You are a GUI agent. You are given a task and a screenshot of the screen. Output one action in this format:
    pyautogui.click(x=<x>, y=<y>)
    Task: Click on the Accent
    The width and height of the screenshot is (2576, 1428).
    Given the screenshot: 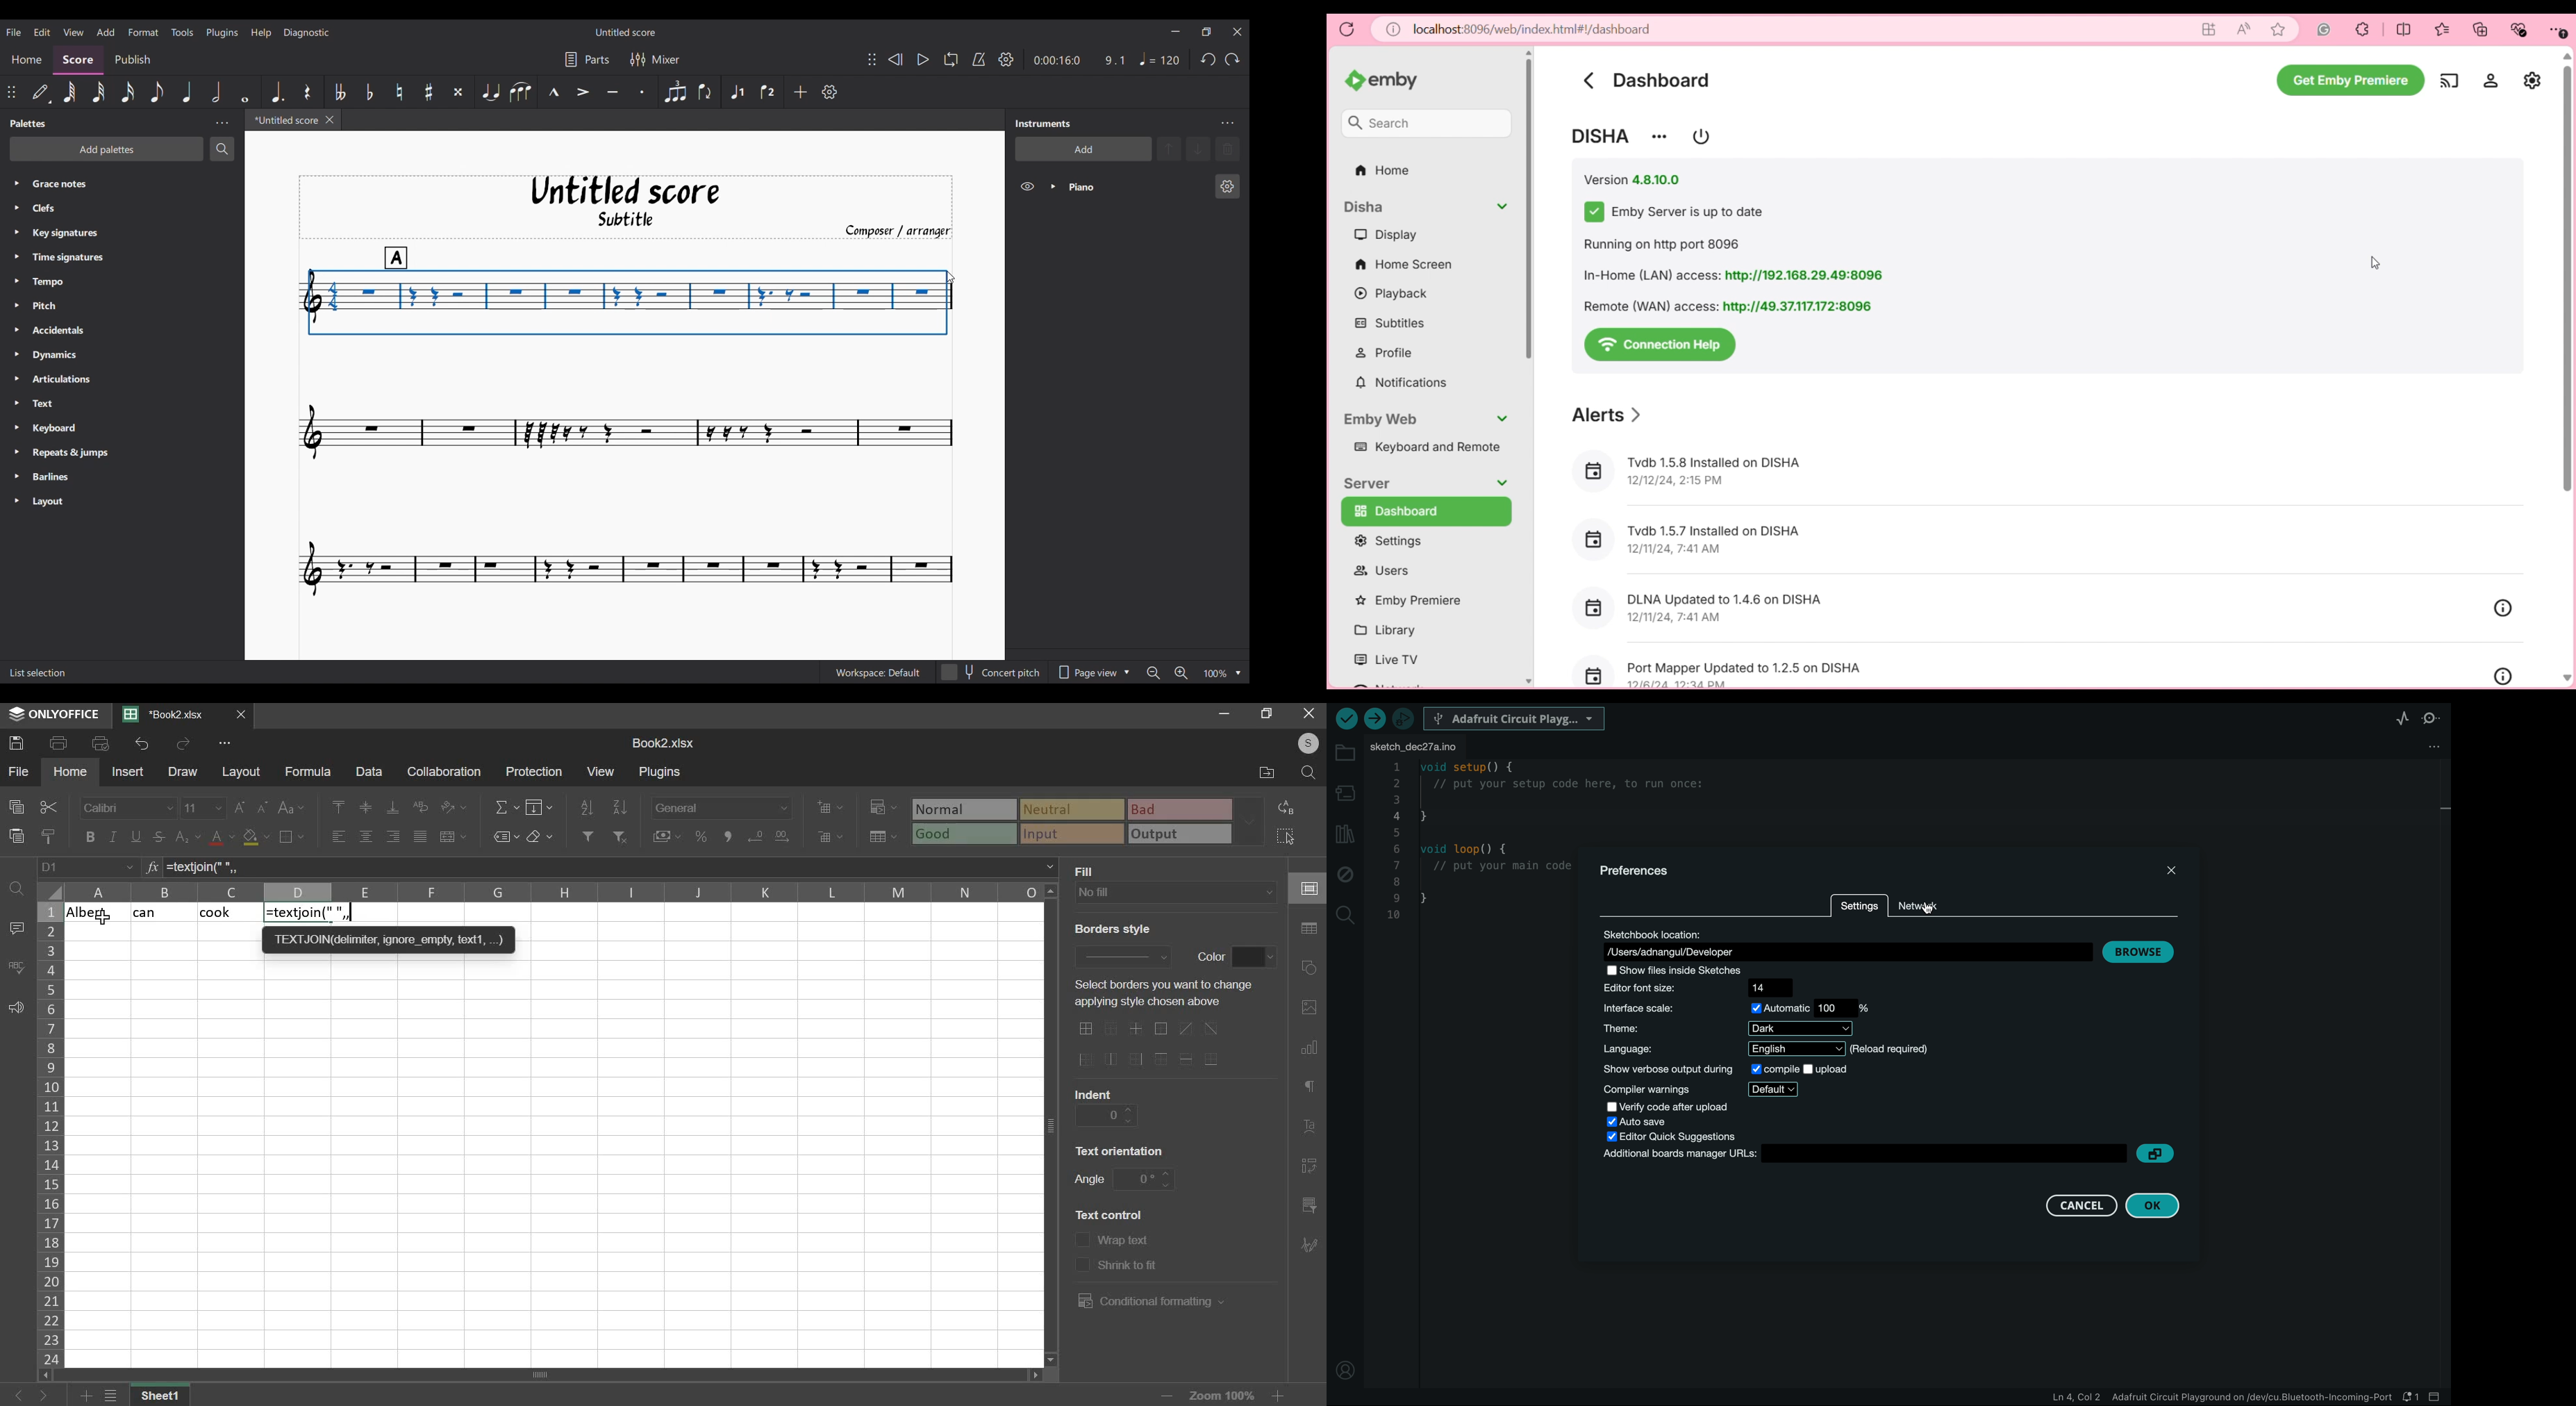 What is the action you would take?
    pyautogui.click(x=582, y=92)
    